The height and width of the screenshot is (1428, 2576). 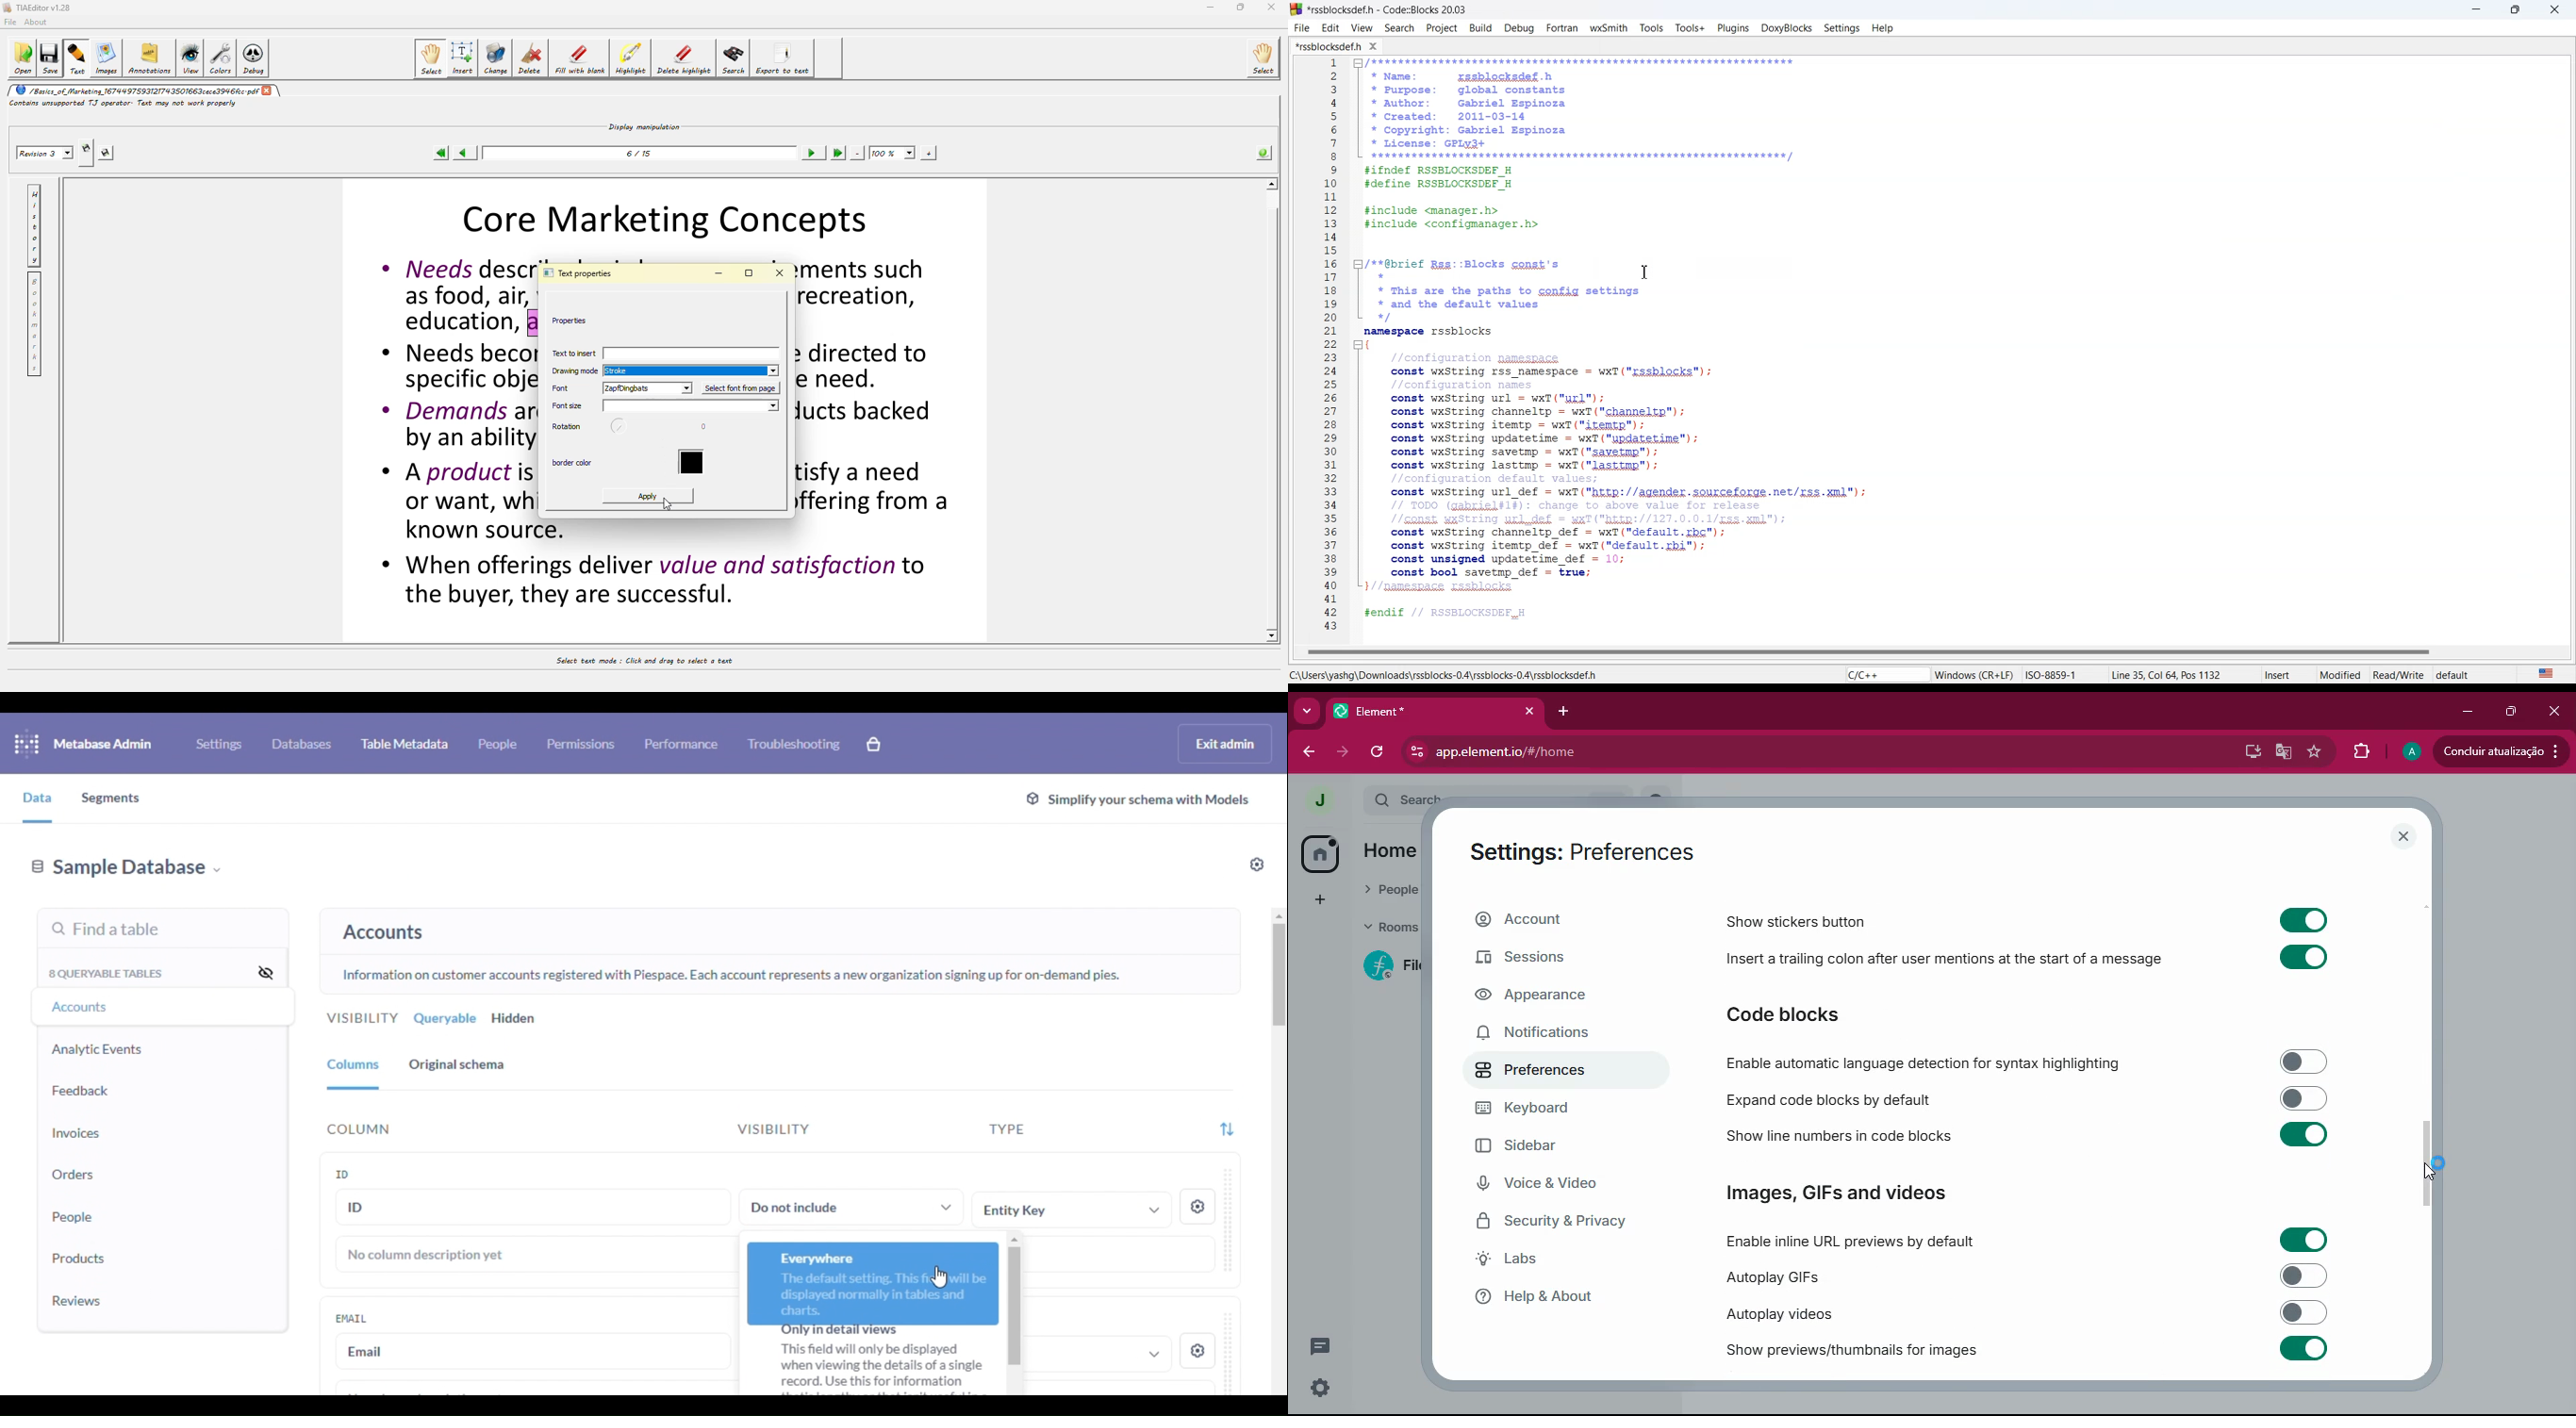 What do you see at coordinates (1842, 27) in the screenshot?
I see `Settings` at bounding box center [1842, 27].